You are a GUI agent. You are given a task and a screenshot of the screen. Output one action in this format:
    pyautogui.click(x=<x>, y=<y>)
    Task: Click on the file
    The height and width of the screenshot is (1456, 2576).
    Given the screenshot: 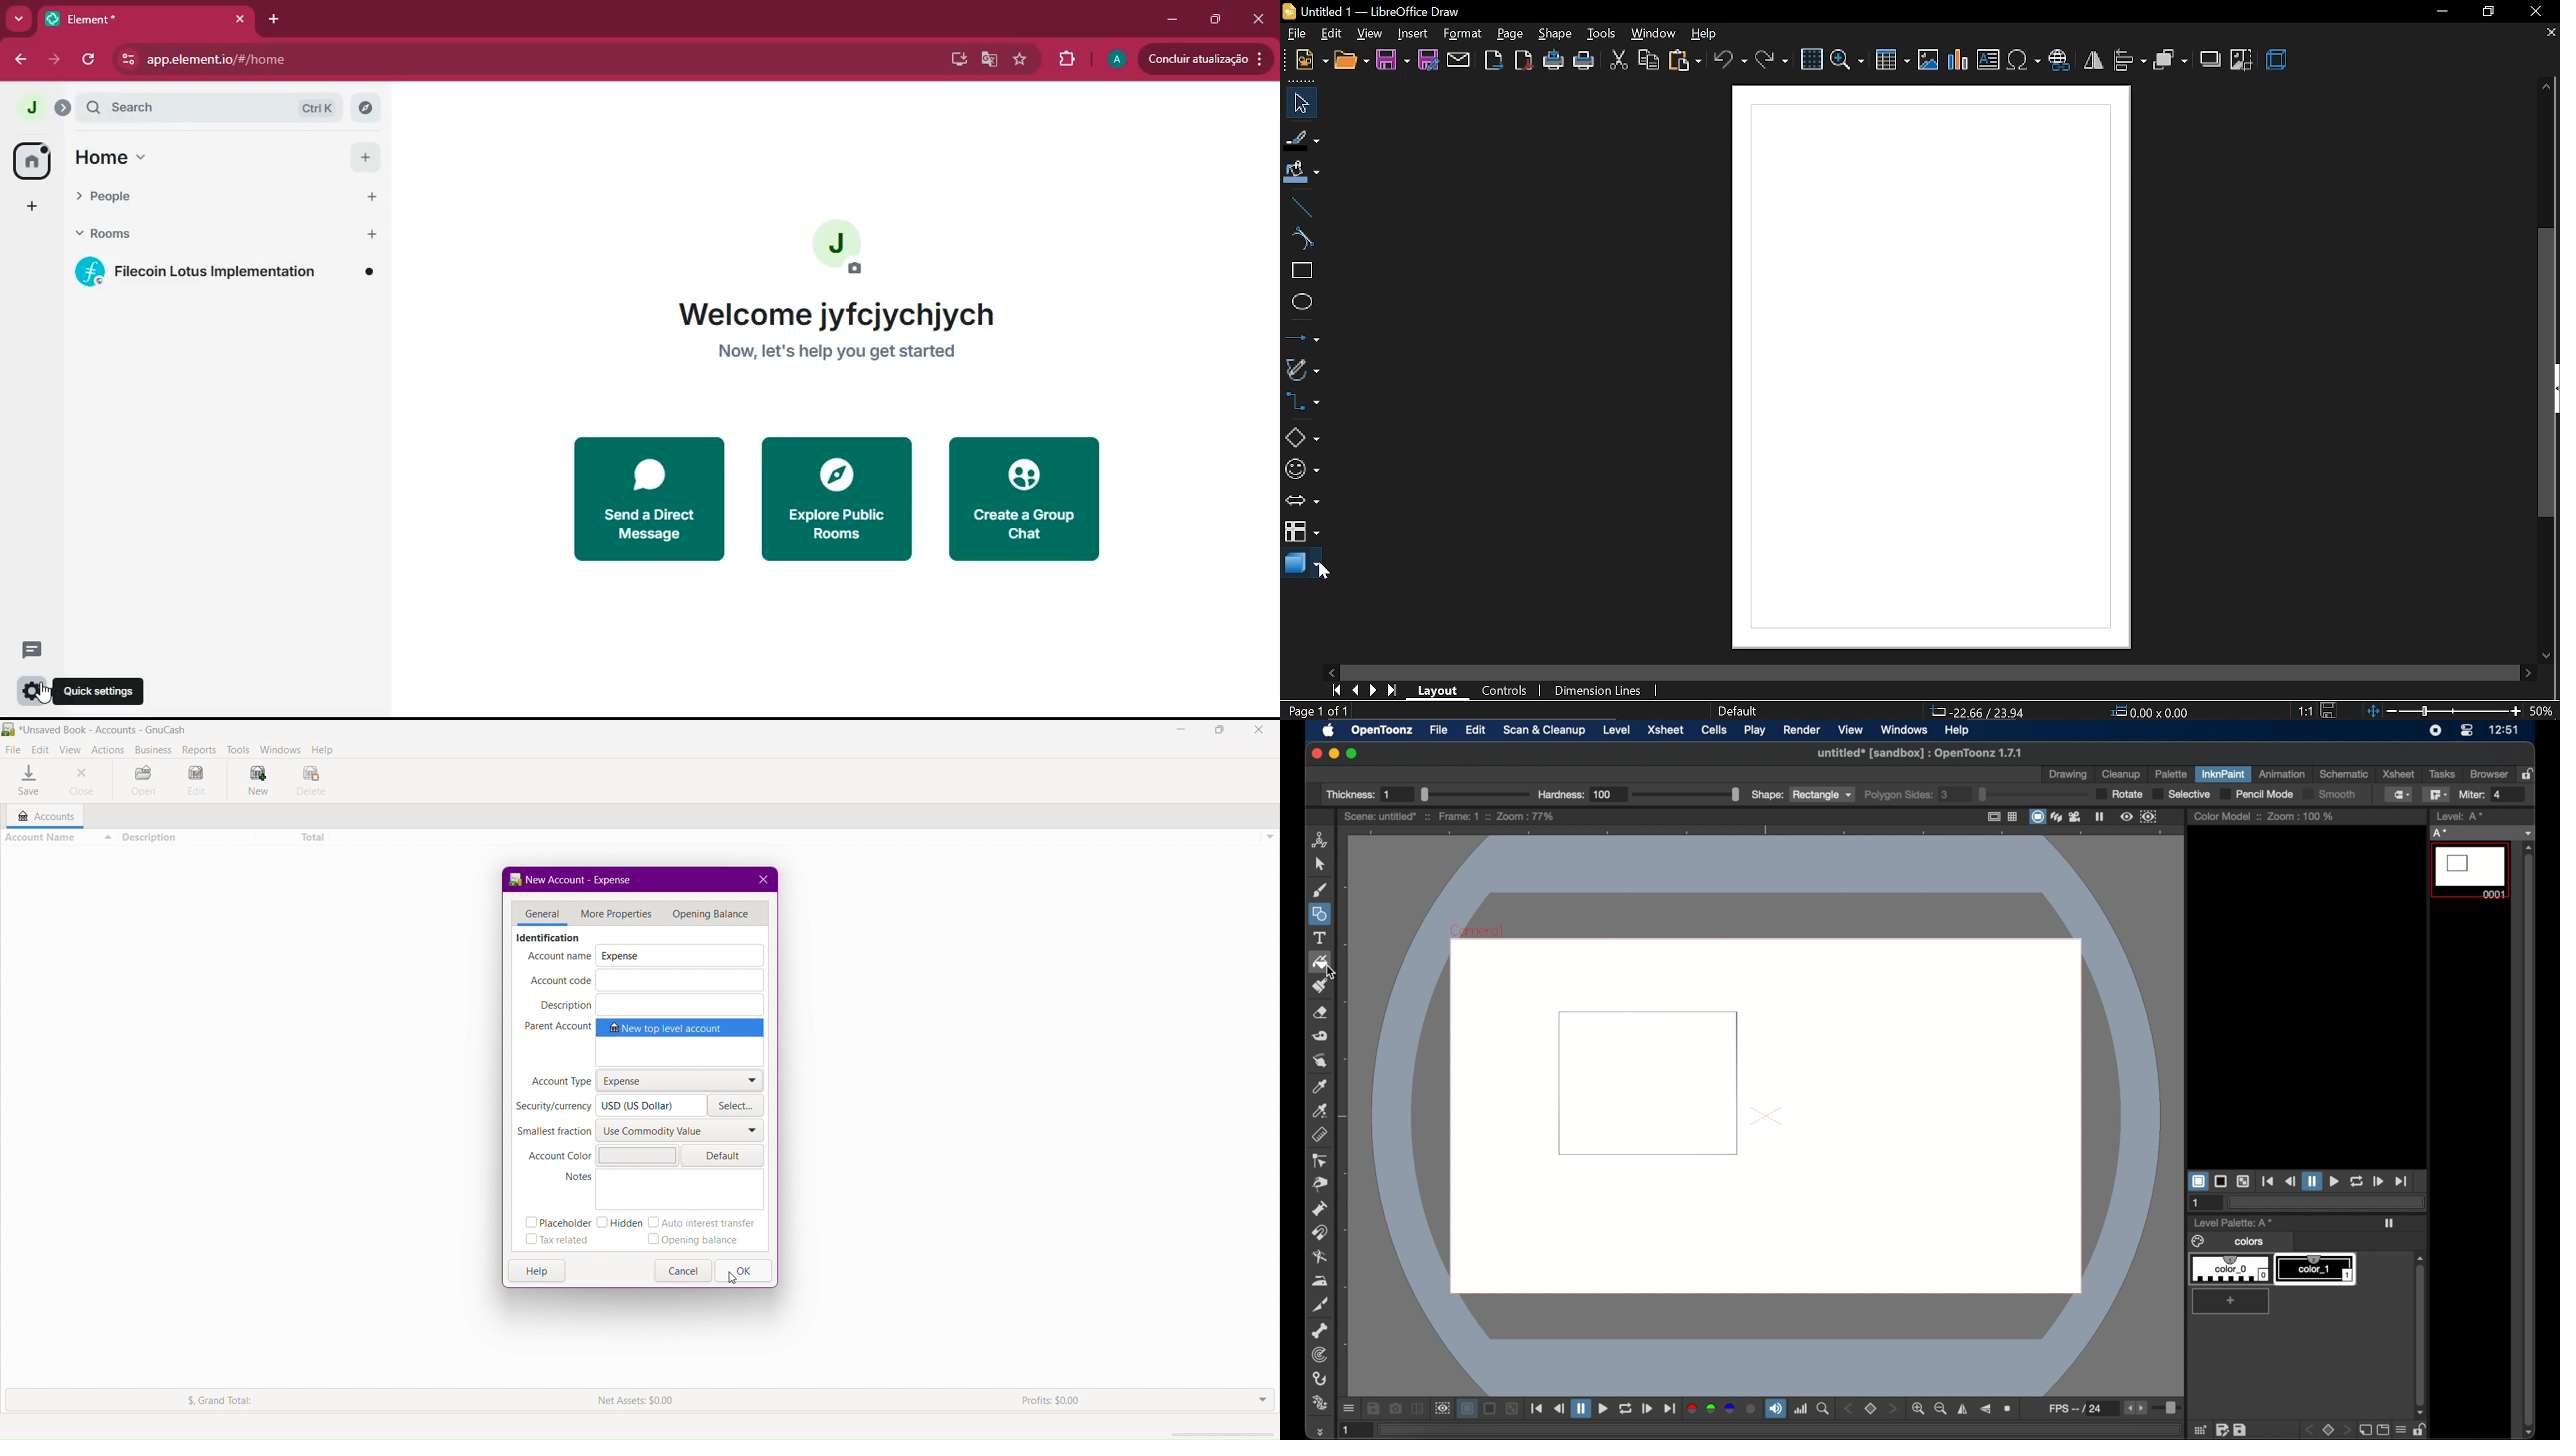 What is the action you would take?
    pyautogui.click(x=1295, y=33)
    